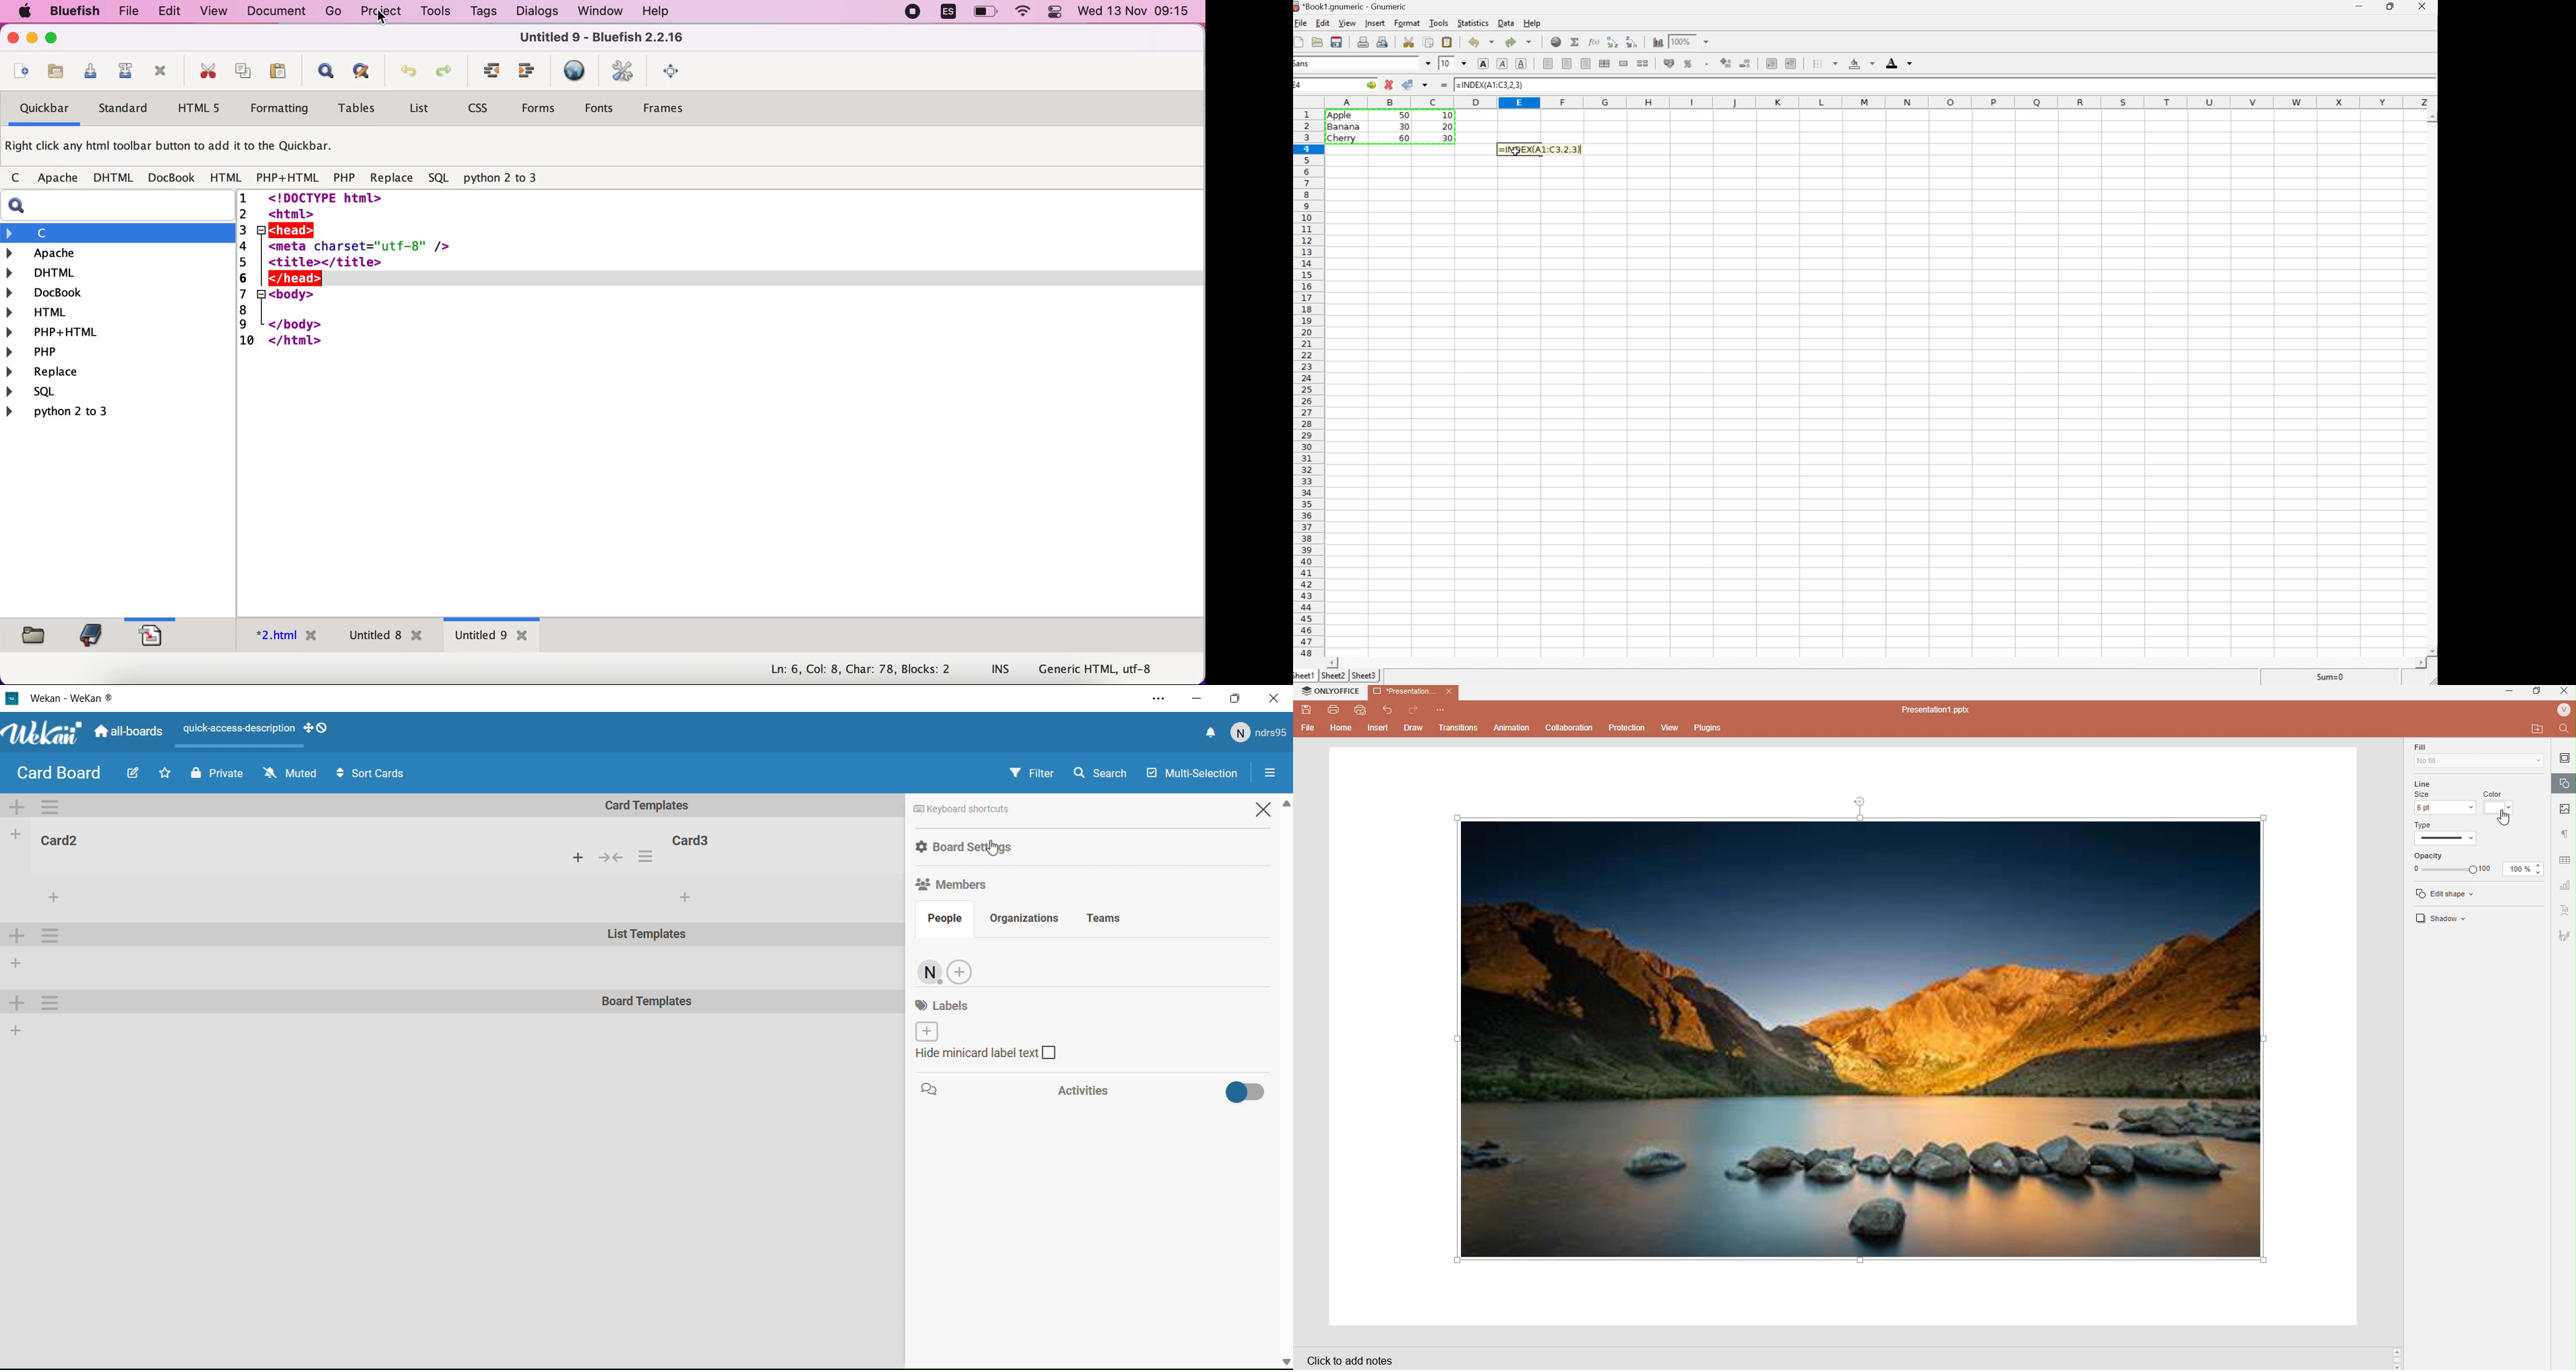  What do you see at coordinates (334, 11) in the screenshot?
I see `go` at bounding box center [334, 11].